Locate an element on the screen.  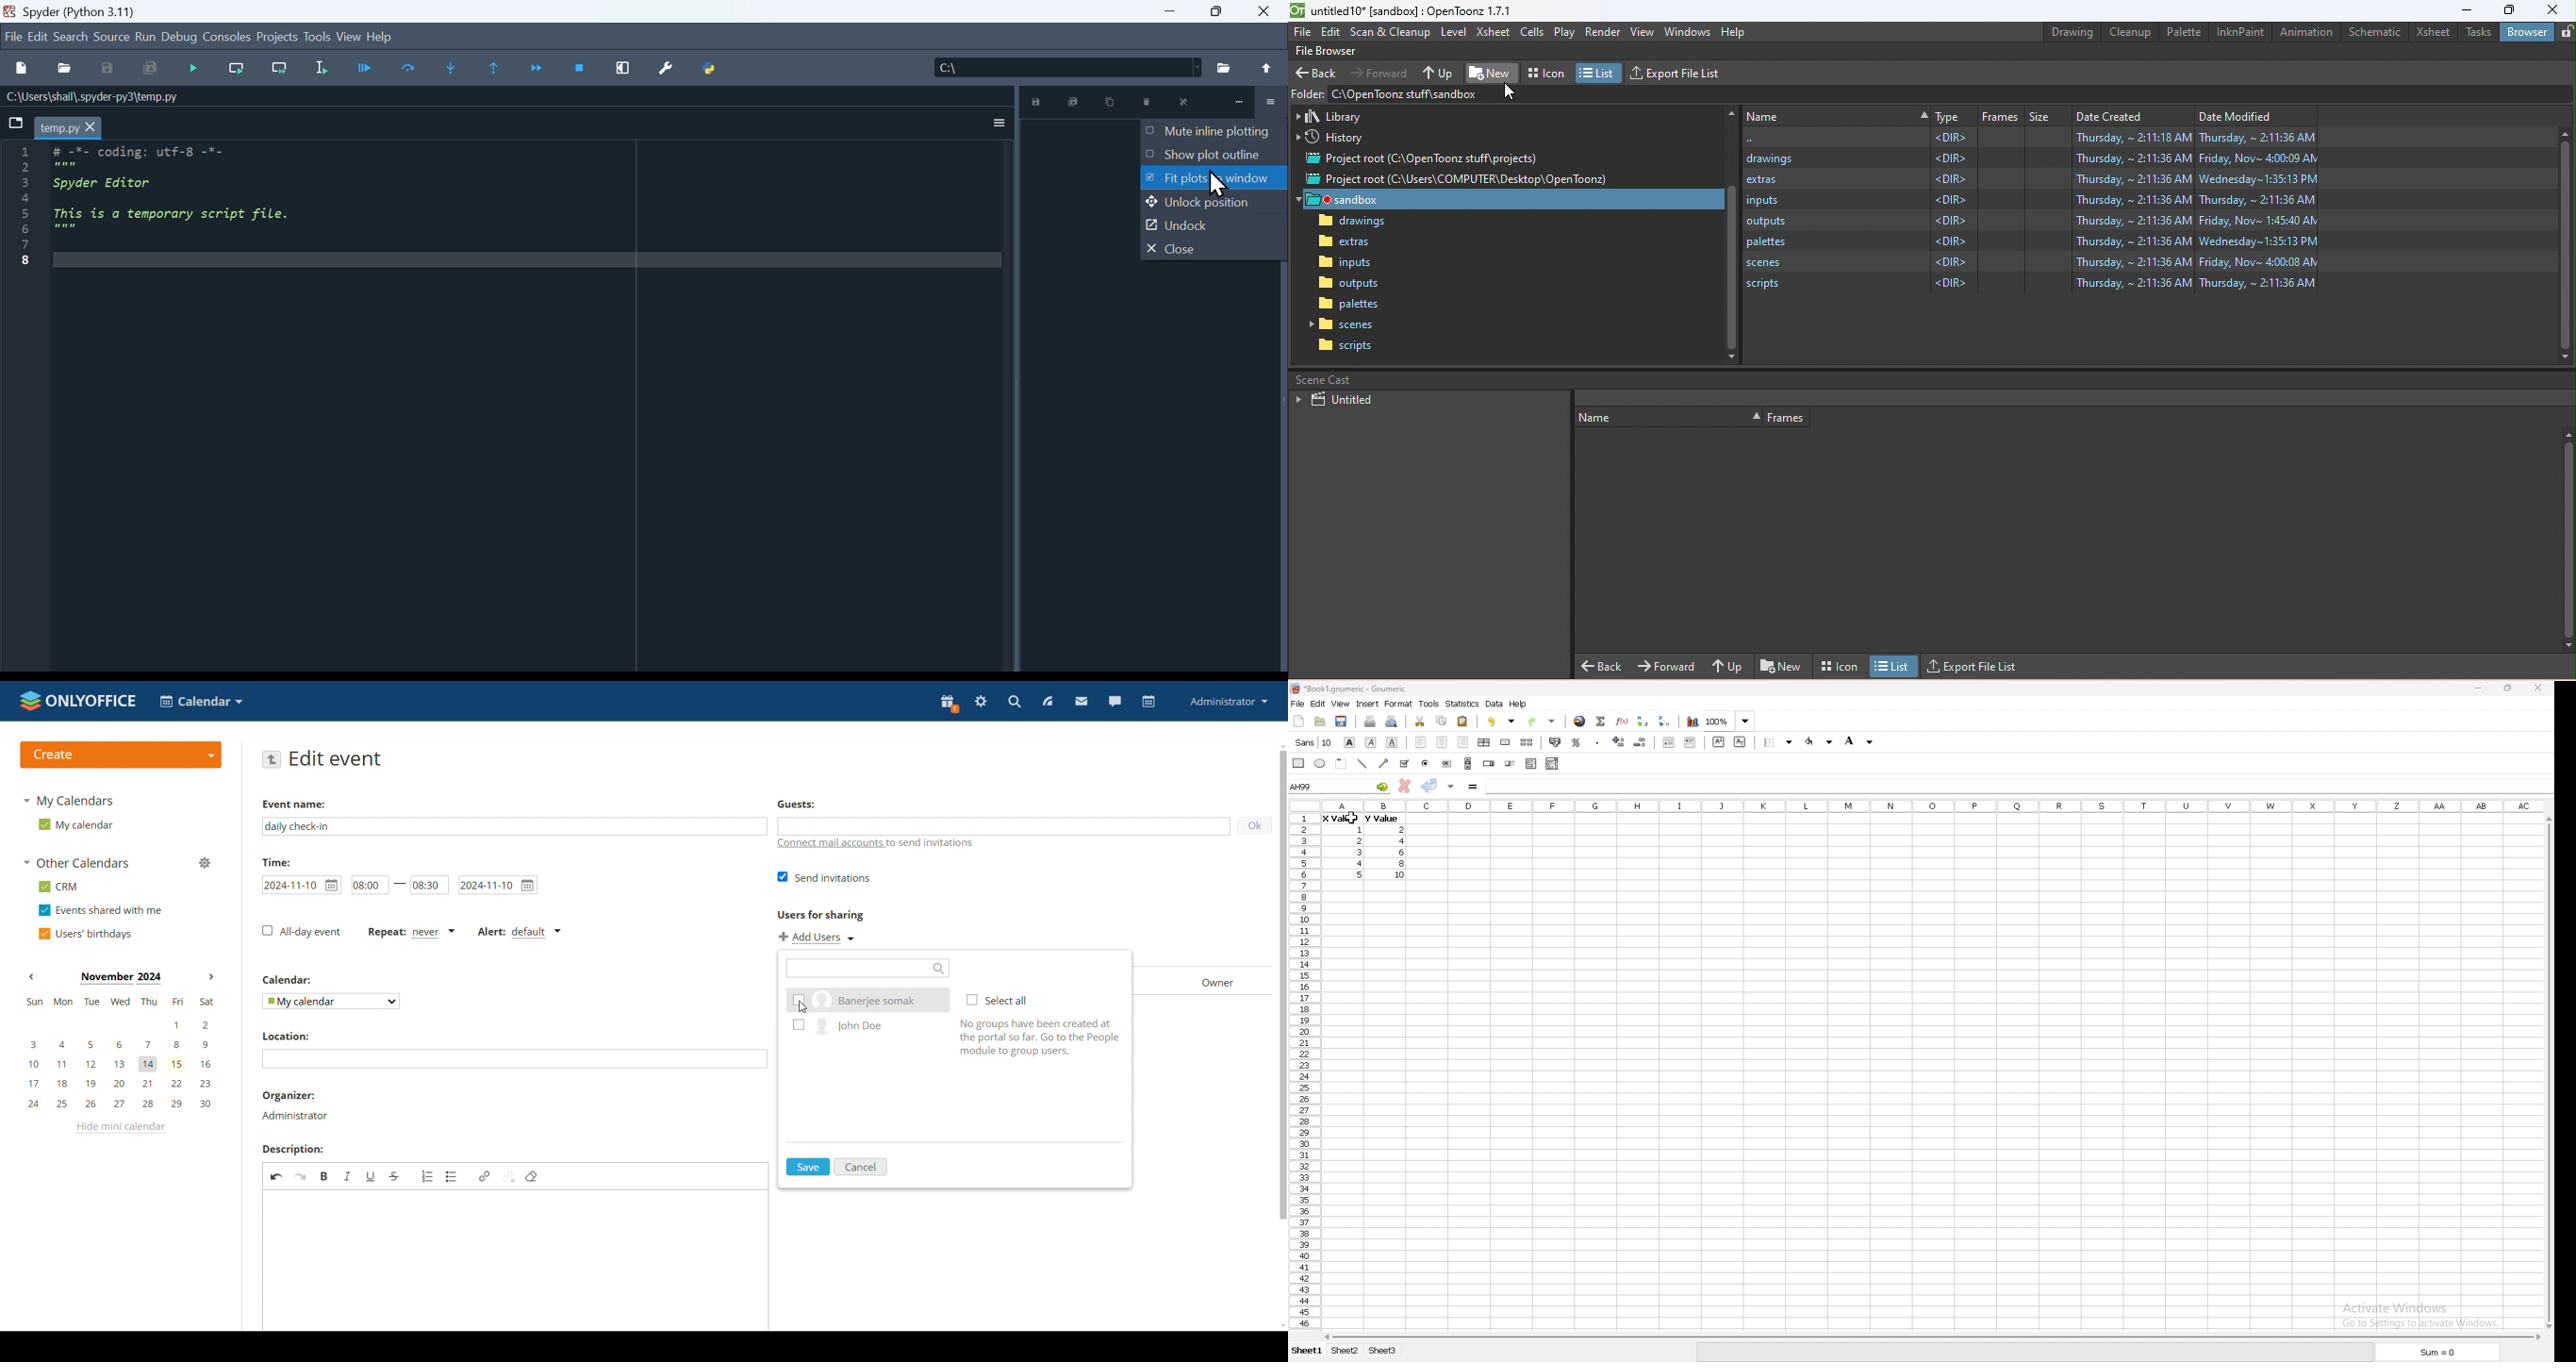
value is located at coordinates (1403, 864).